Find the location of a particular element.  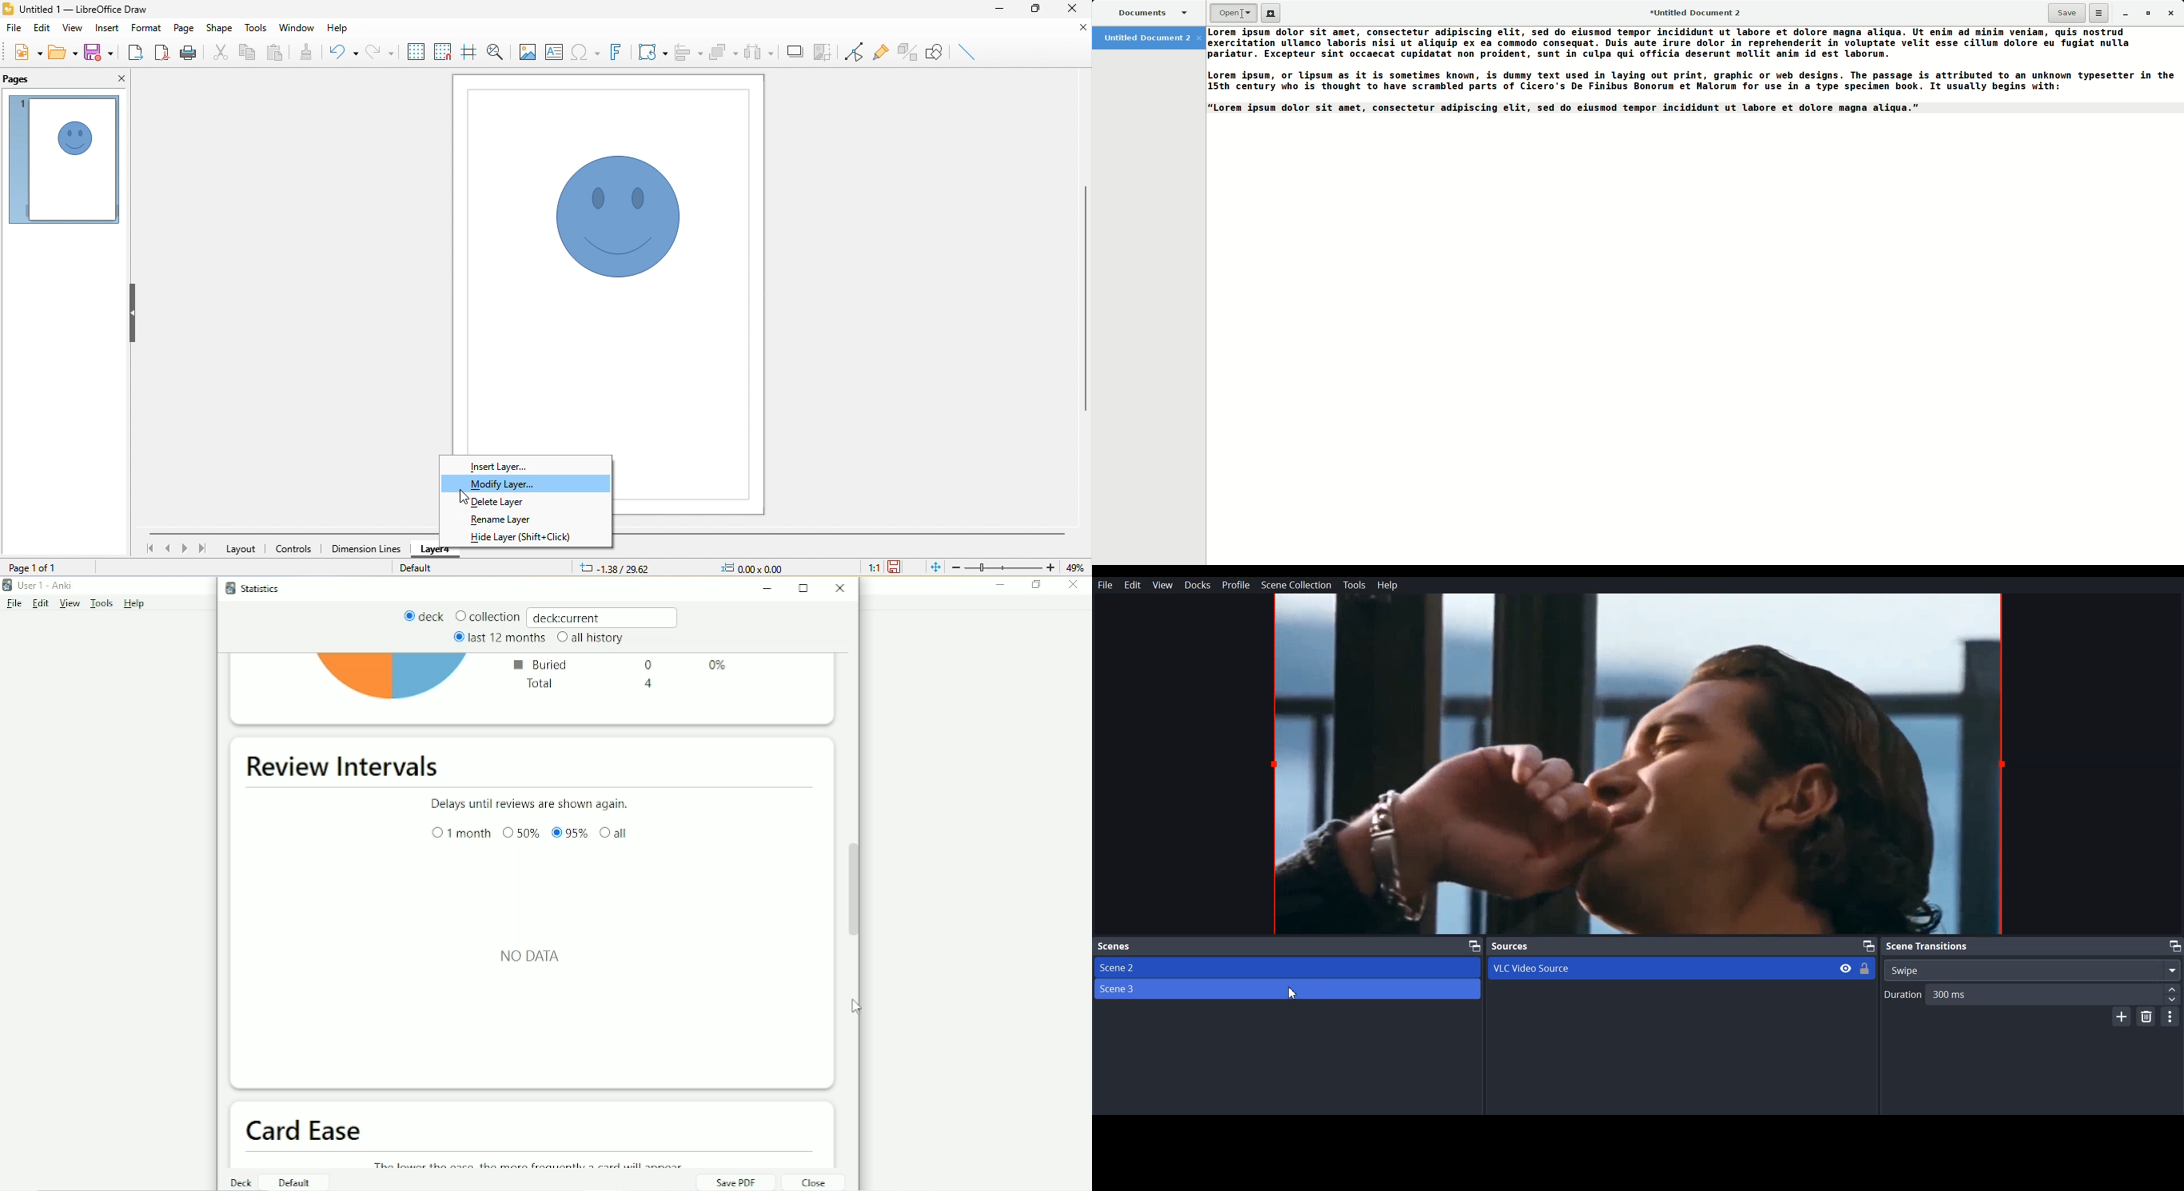

Hide/Display is located at coordinates (1846, 968).